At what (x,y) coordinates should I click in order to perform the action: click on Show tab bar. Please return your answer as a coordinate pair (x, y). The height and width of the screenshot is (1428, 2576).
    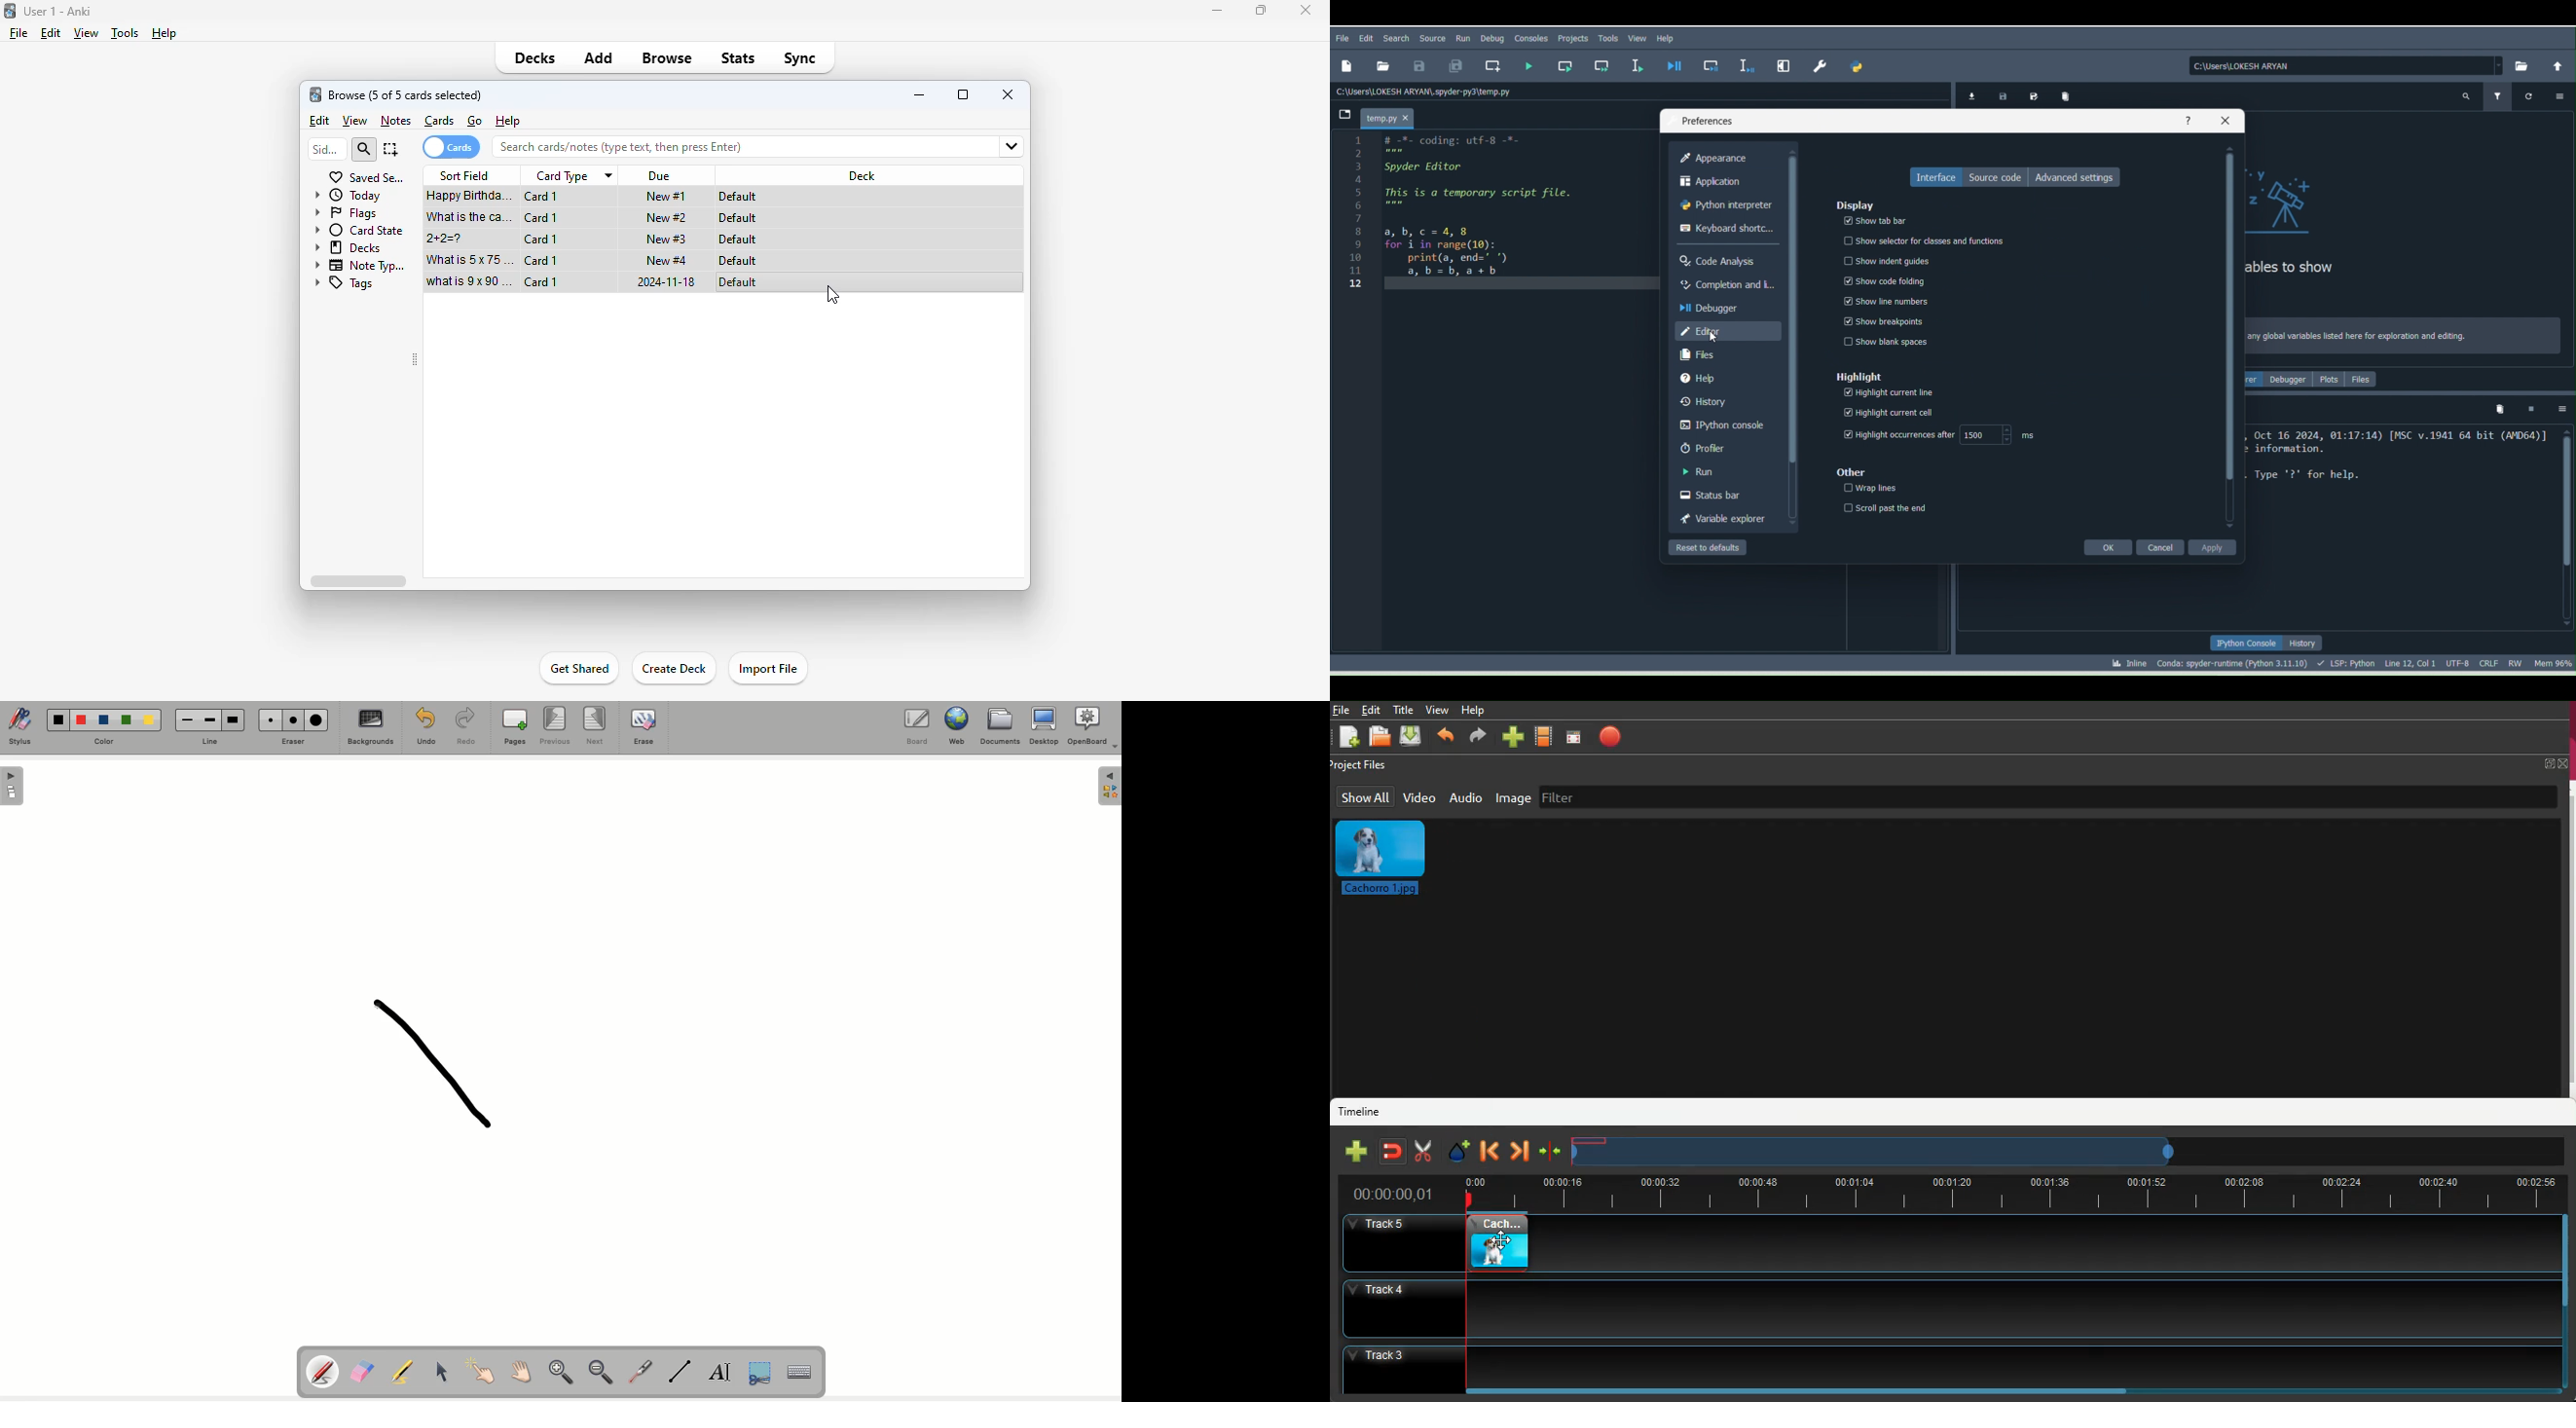
    Looking at the image, I should click on (1875, 218).